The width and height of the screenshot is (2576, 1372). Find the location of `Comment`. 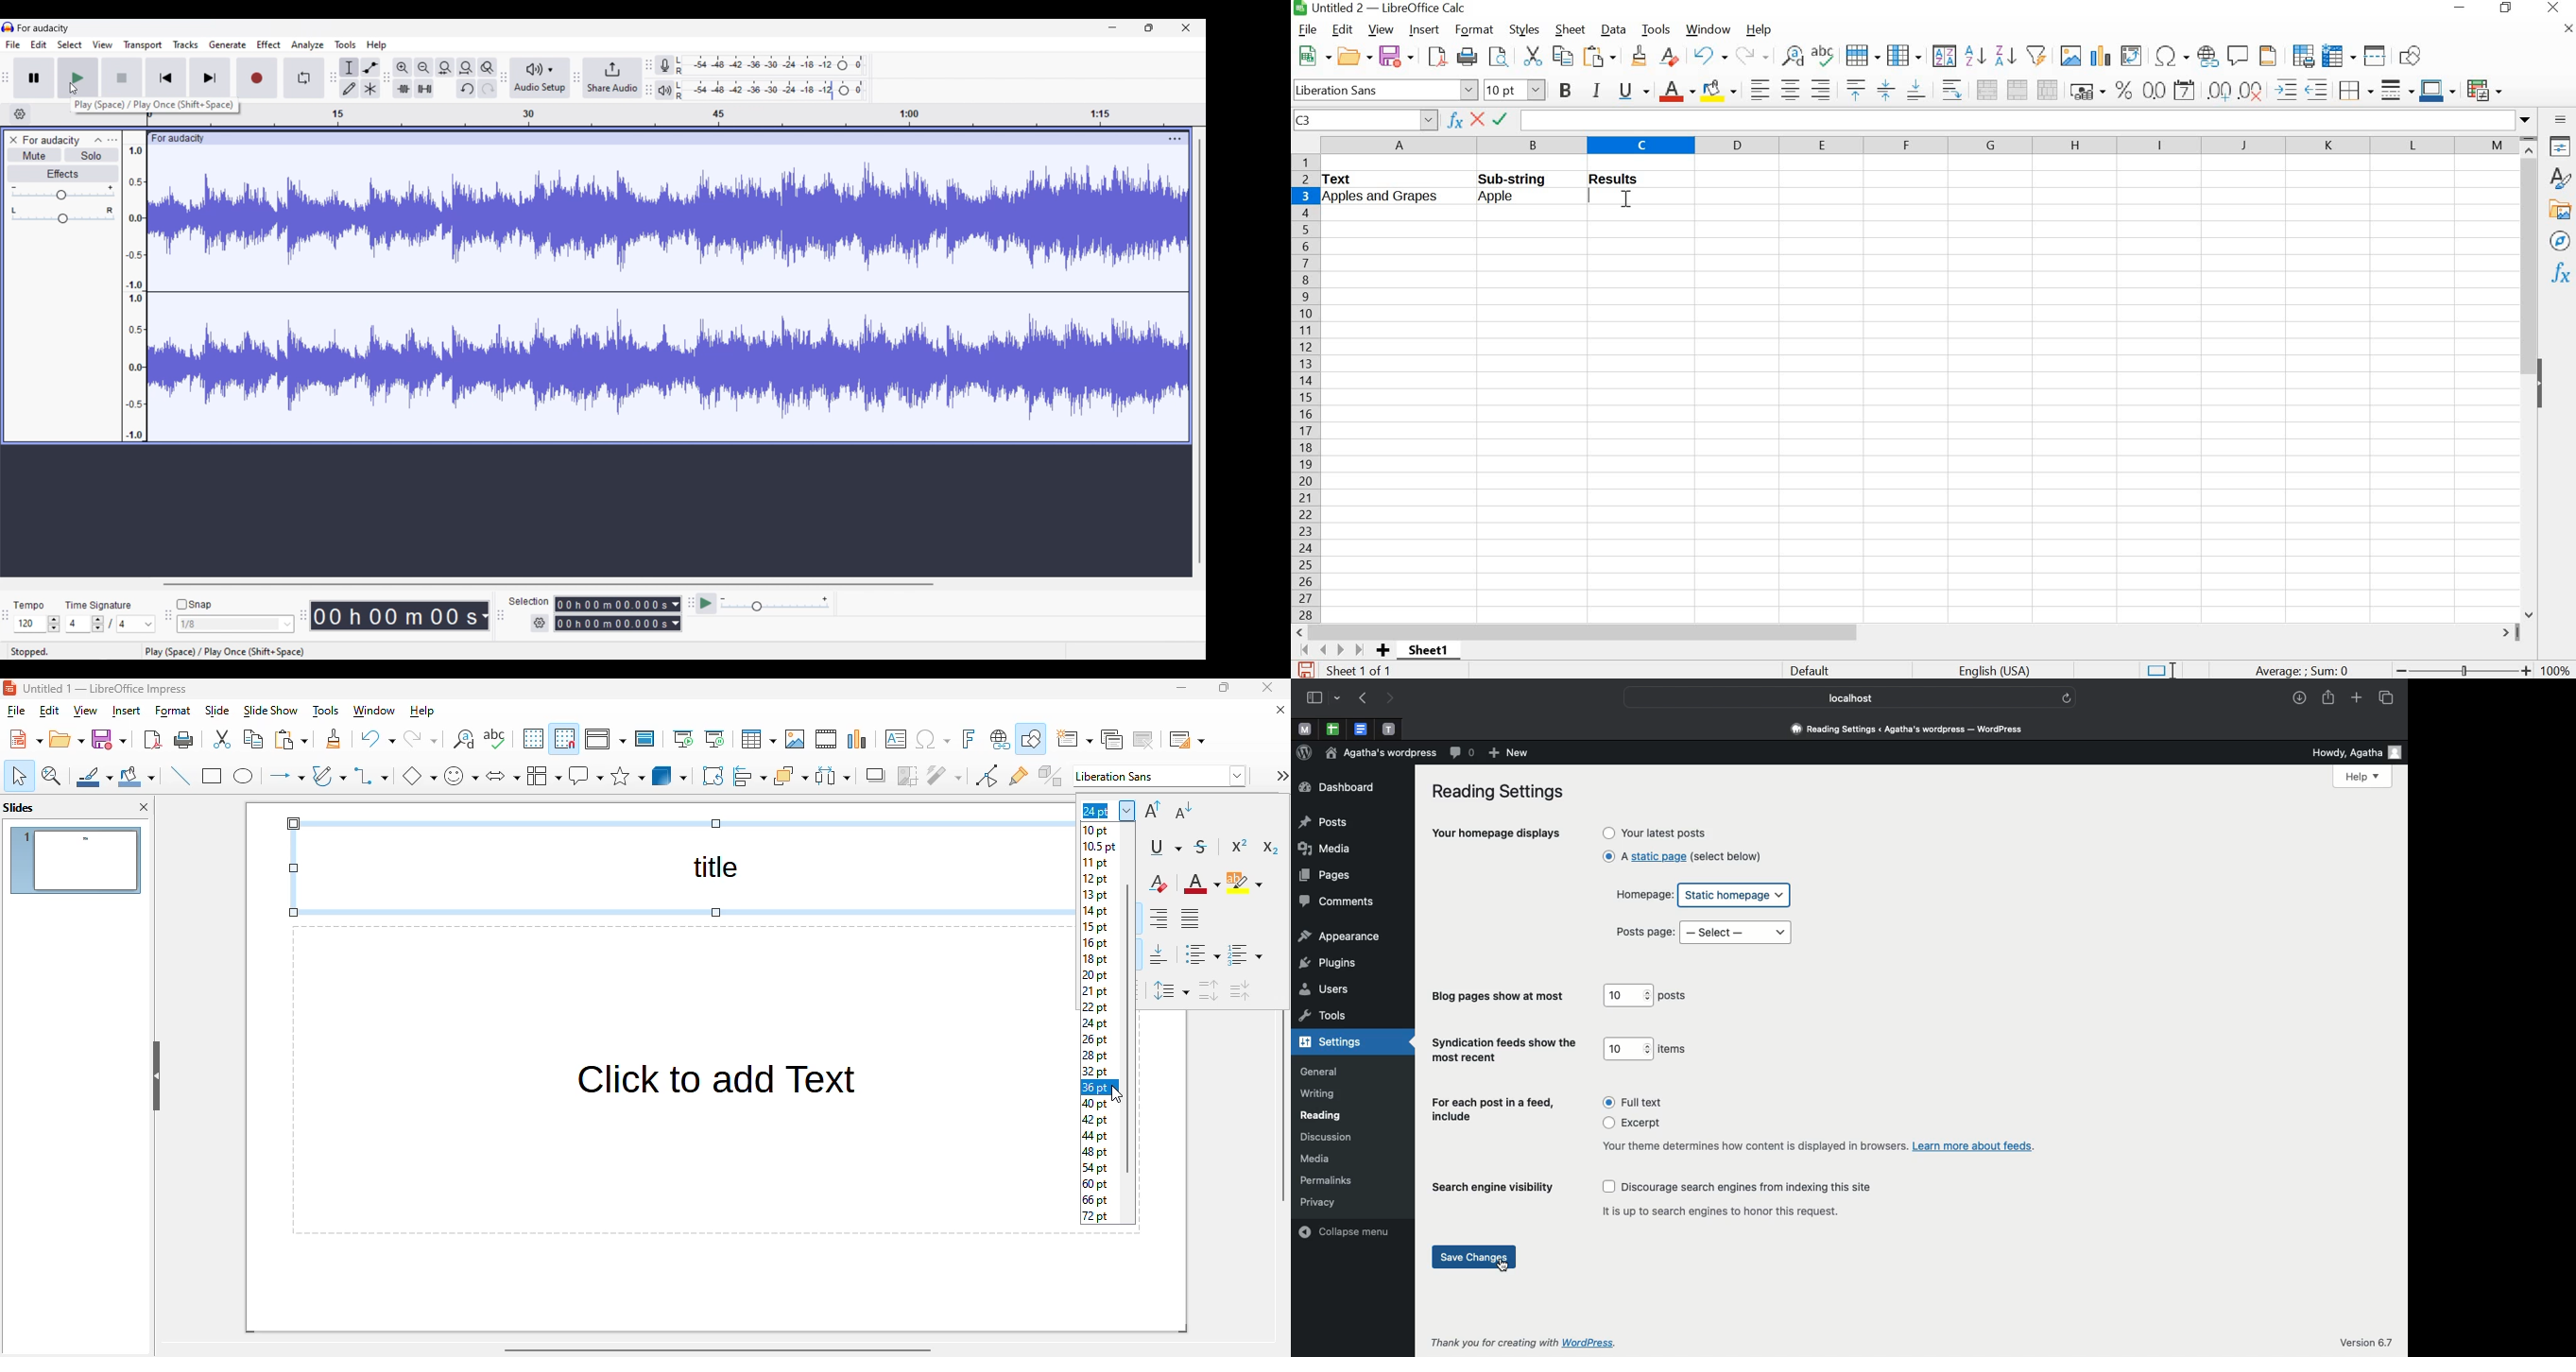

Comment is located at coordinates (1463, 753).